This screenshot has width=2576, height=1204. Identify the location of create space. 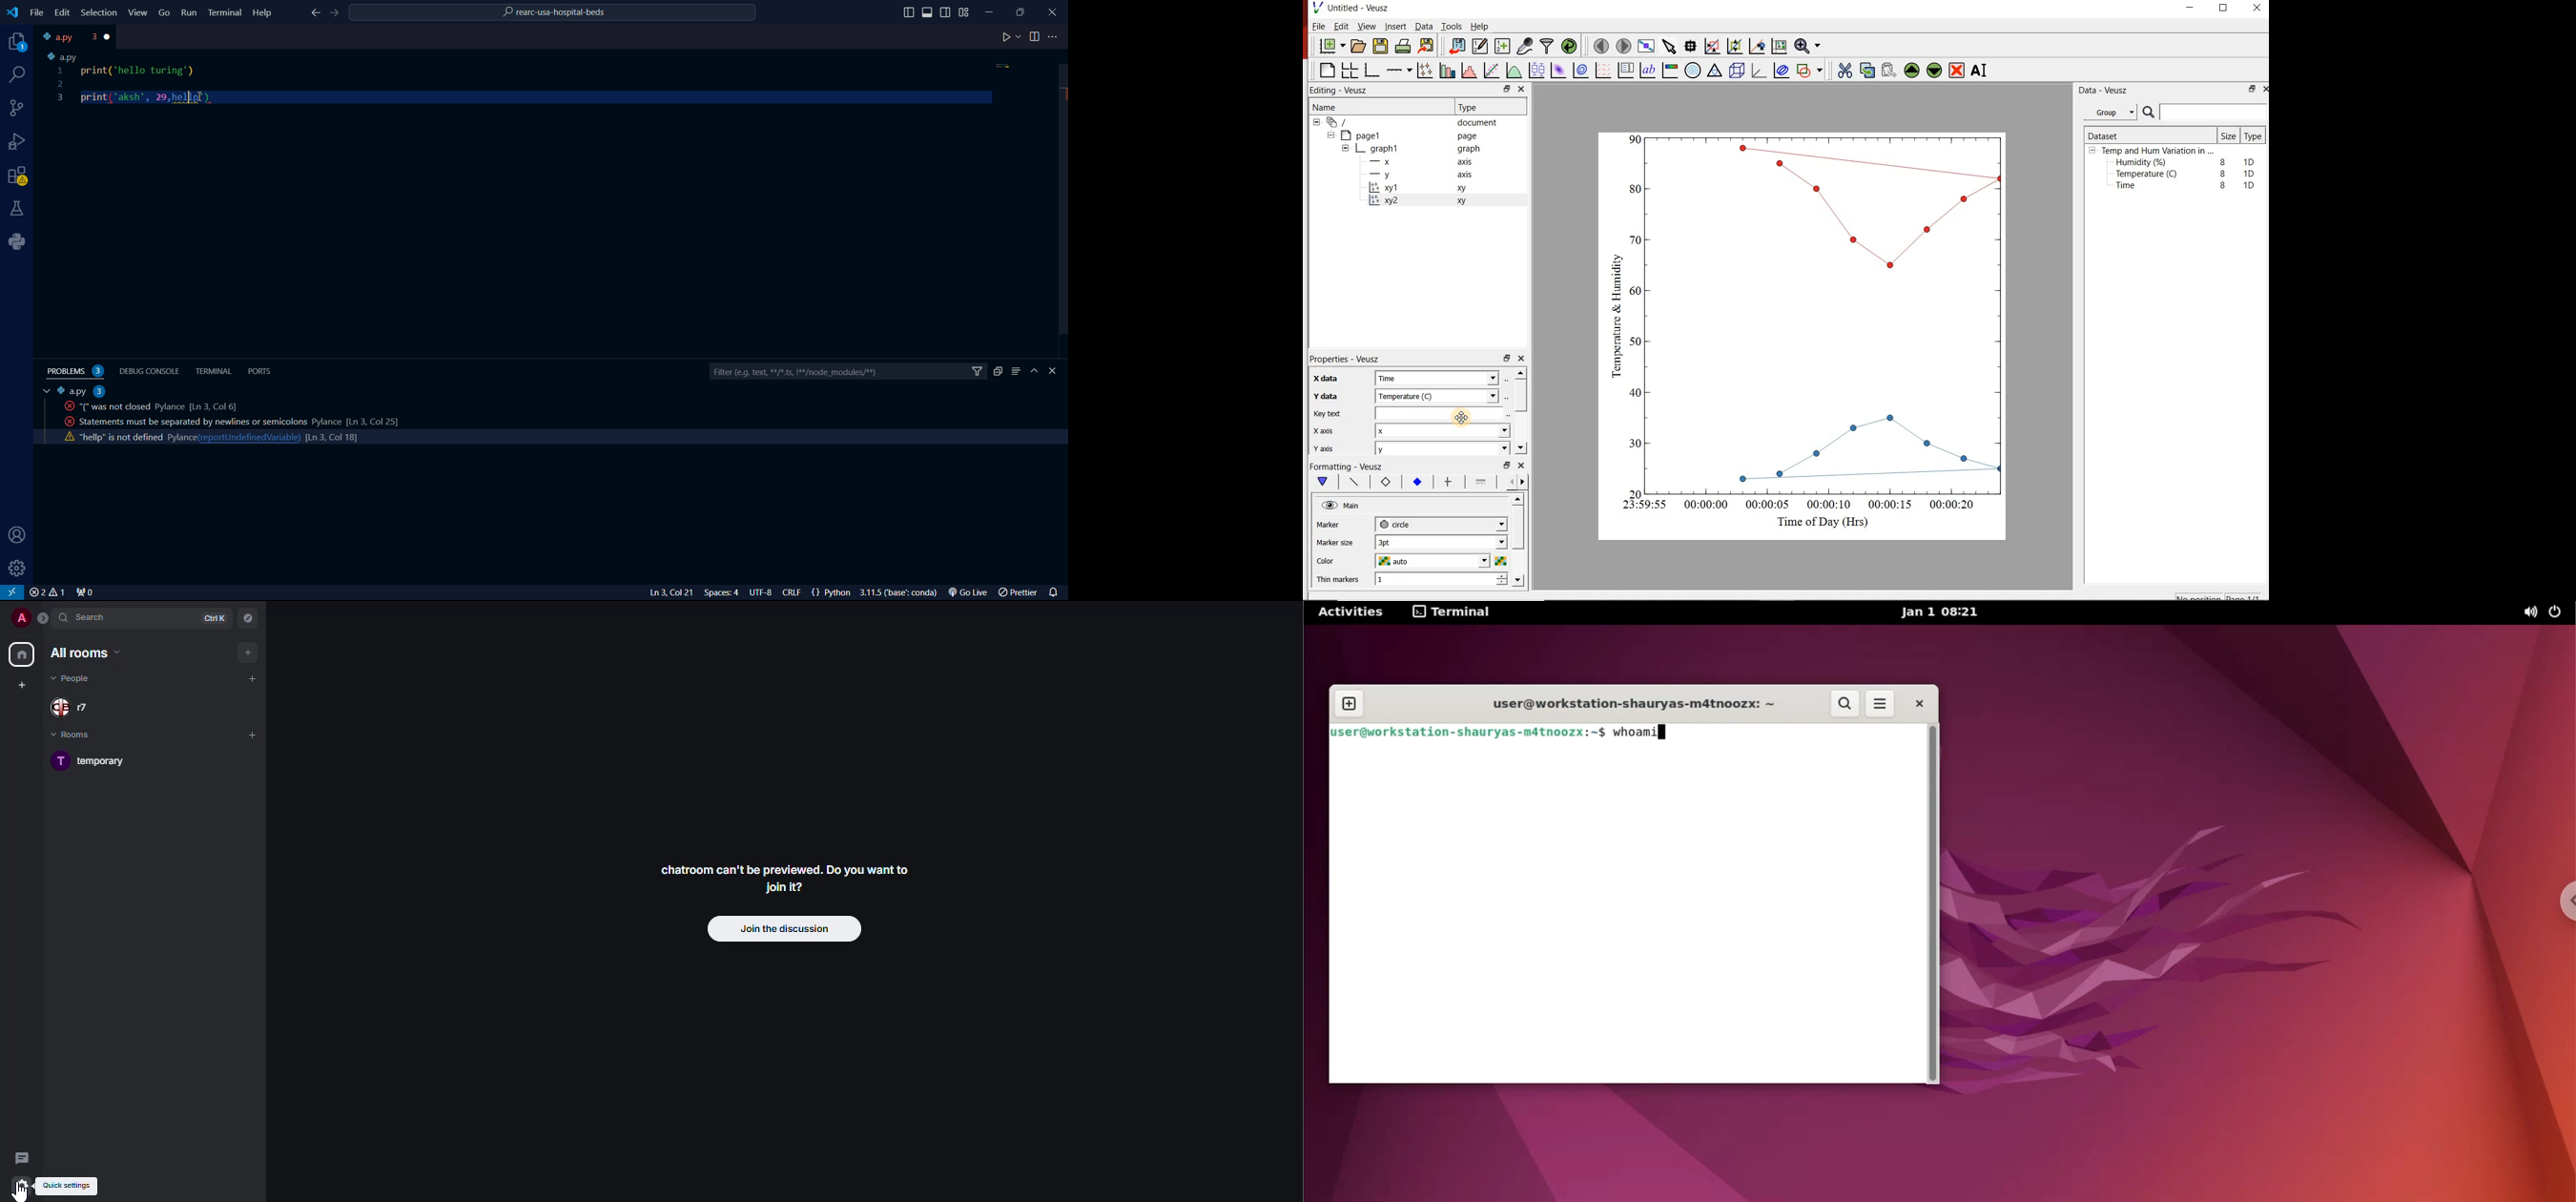
(20, 685).